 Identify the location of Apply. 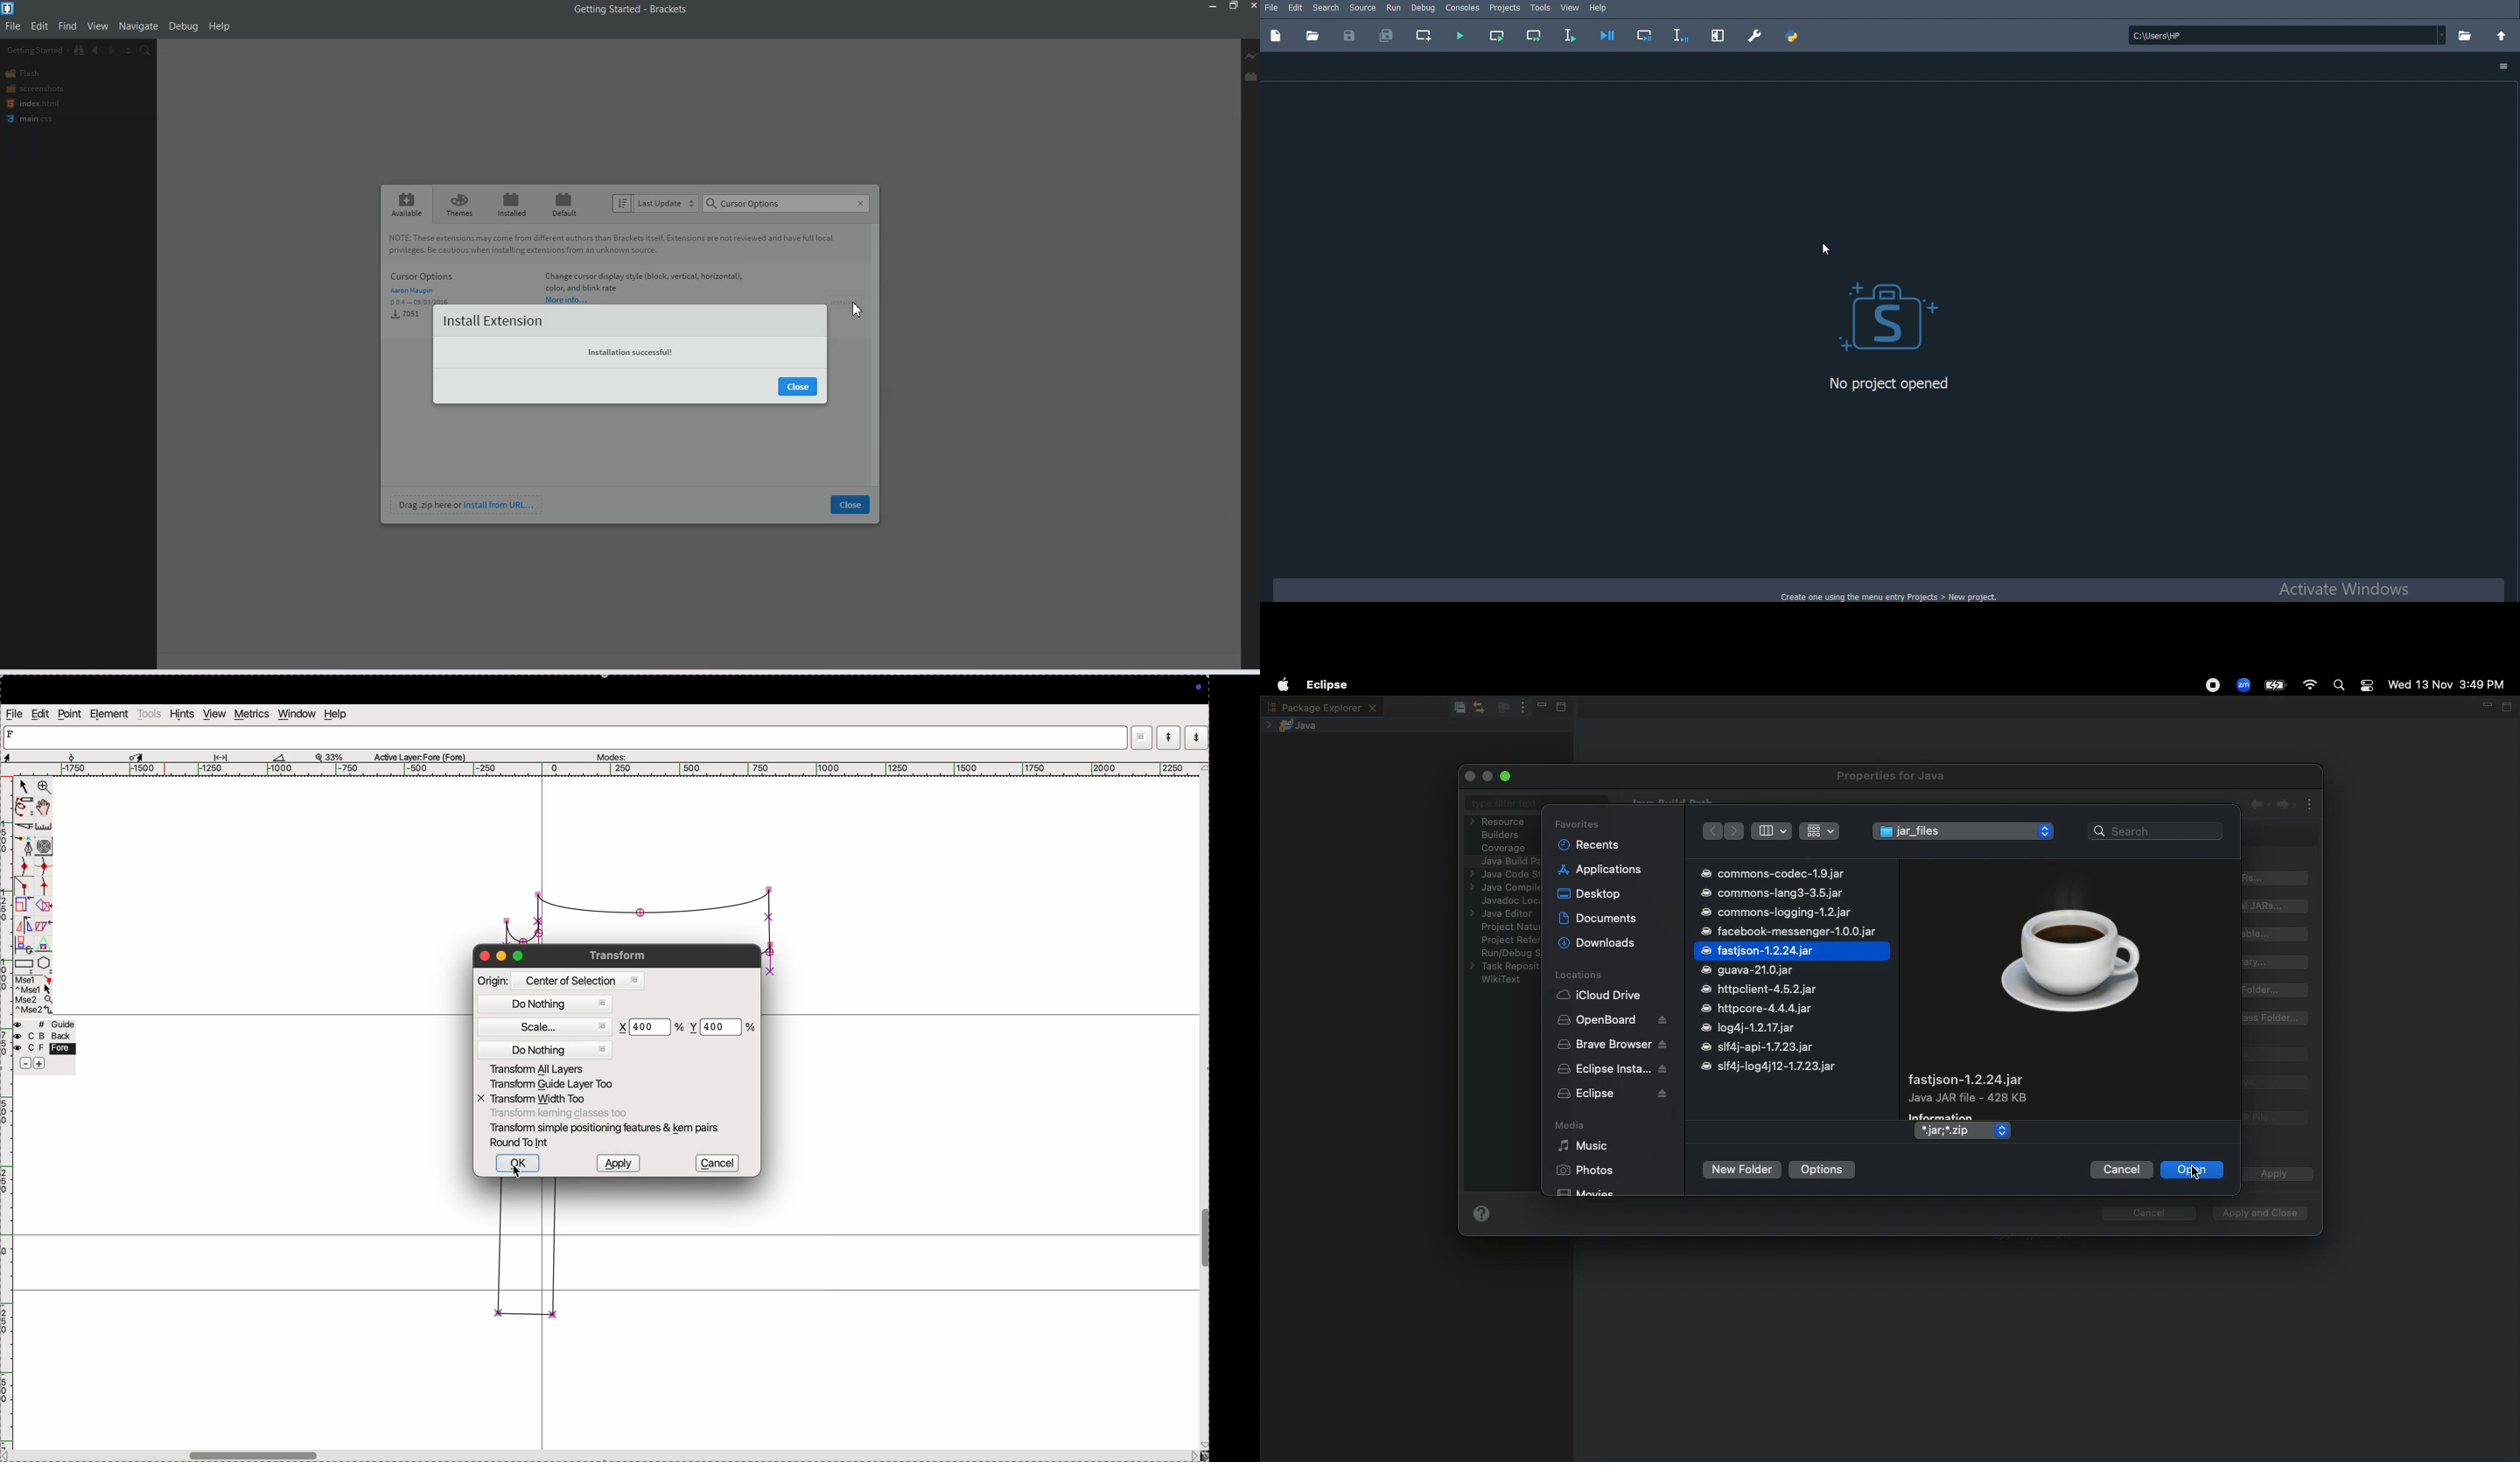
(2272, 1175).